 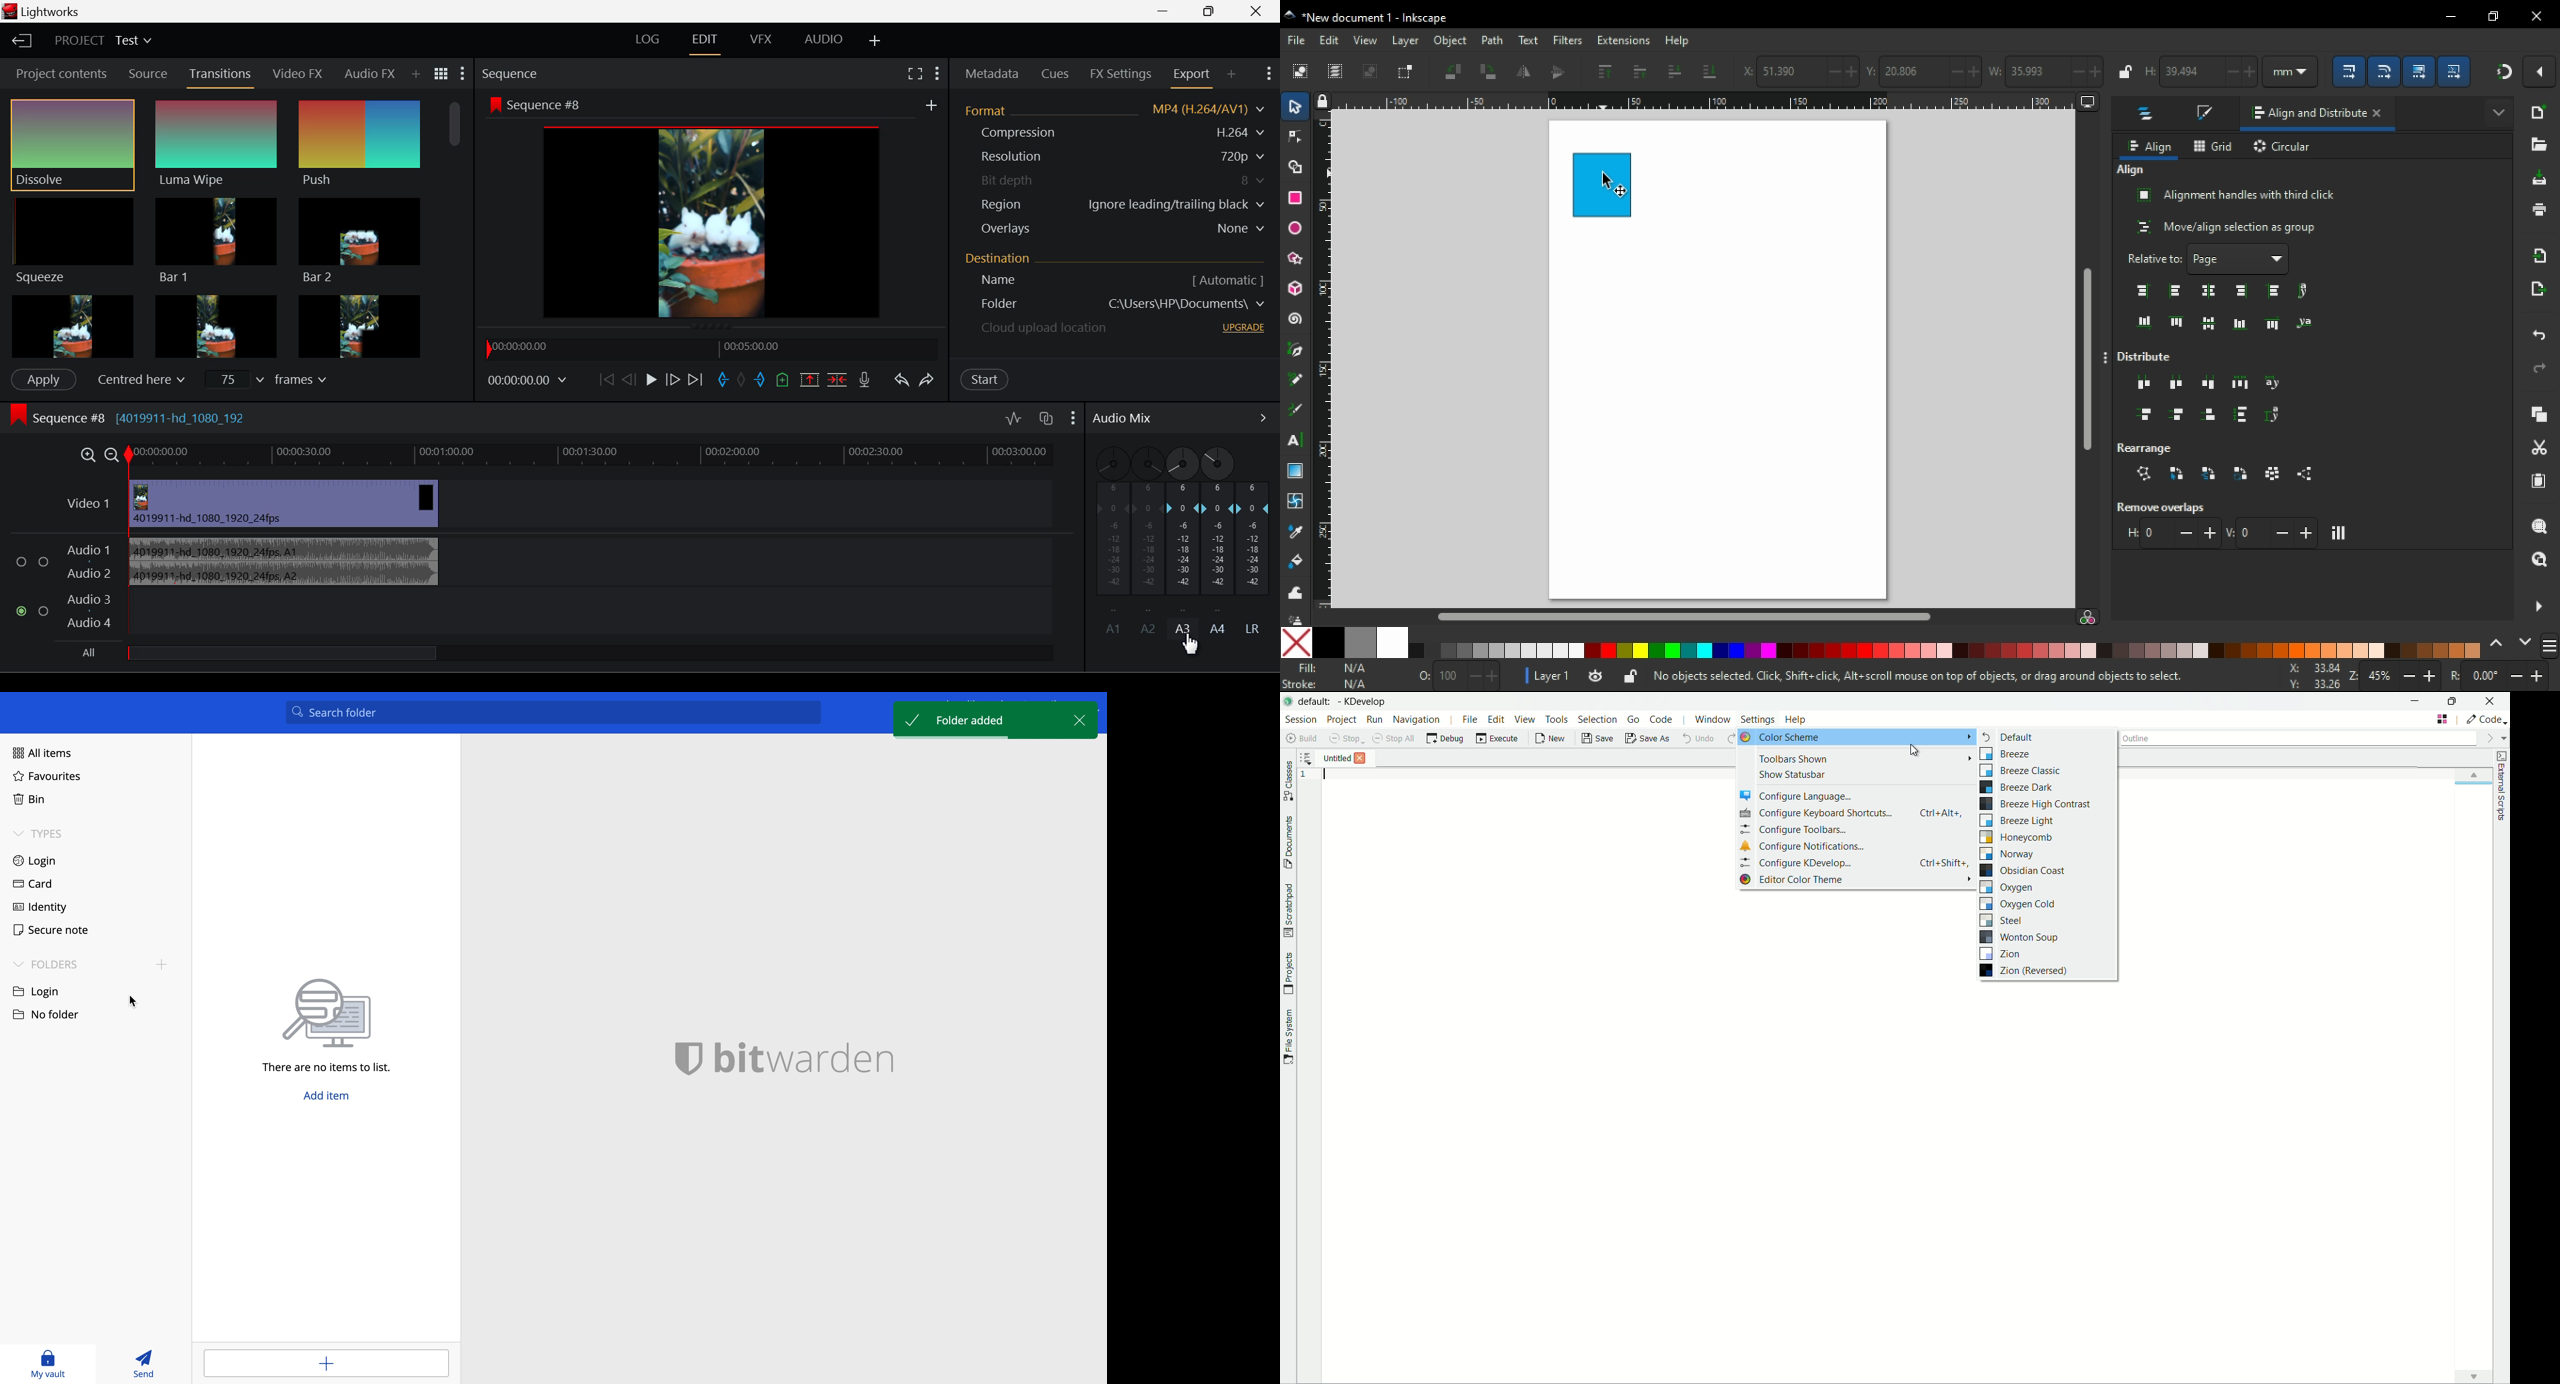 What do you see at coordinates (2272, 532) in the screenshot?
I see `minimum vertical gap between bounding box` at bounding box center [2272, 532].